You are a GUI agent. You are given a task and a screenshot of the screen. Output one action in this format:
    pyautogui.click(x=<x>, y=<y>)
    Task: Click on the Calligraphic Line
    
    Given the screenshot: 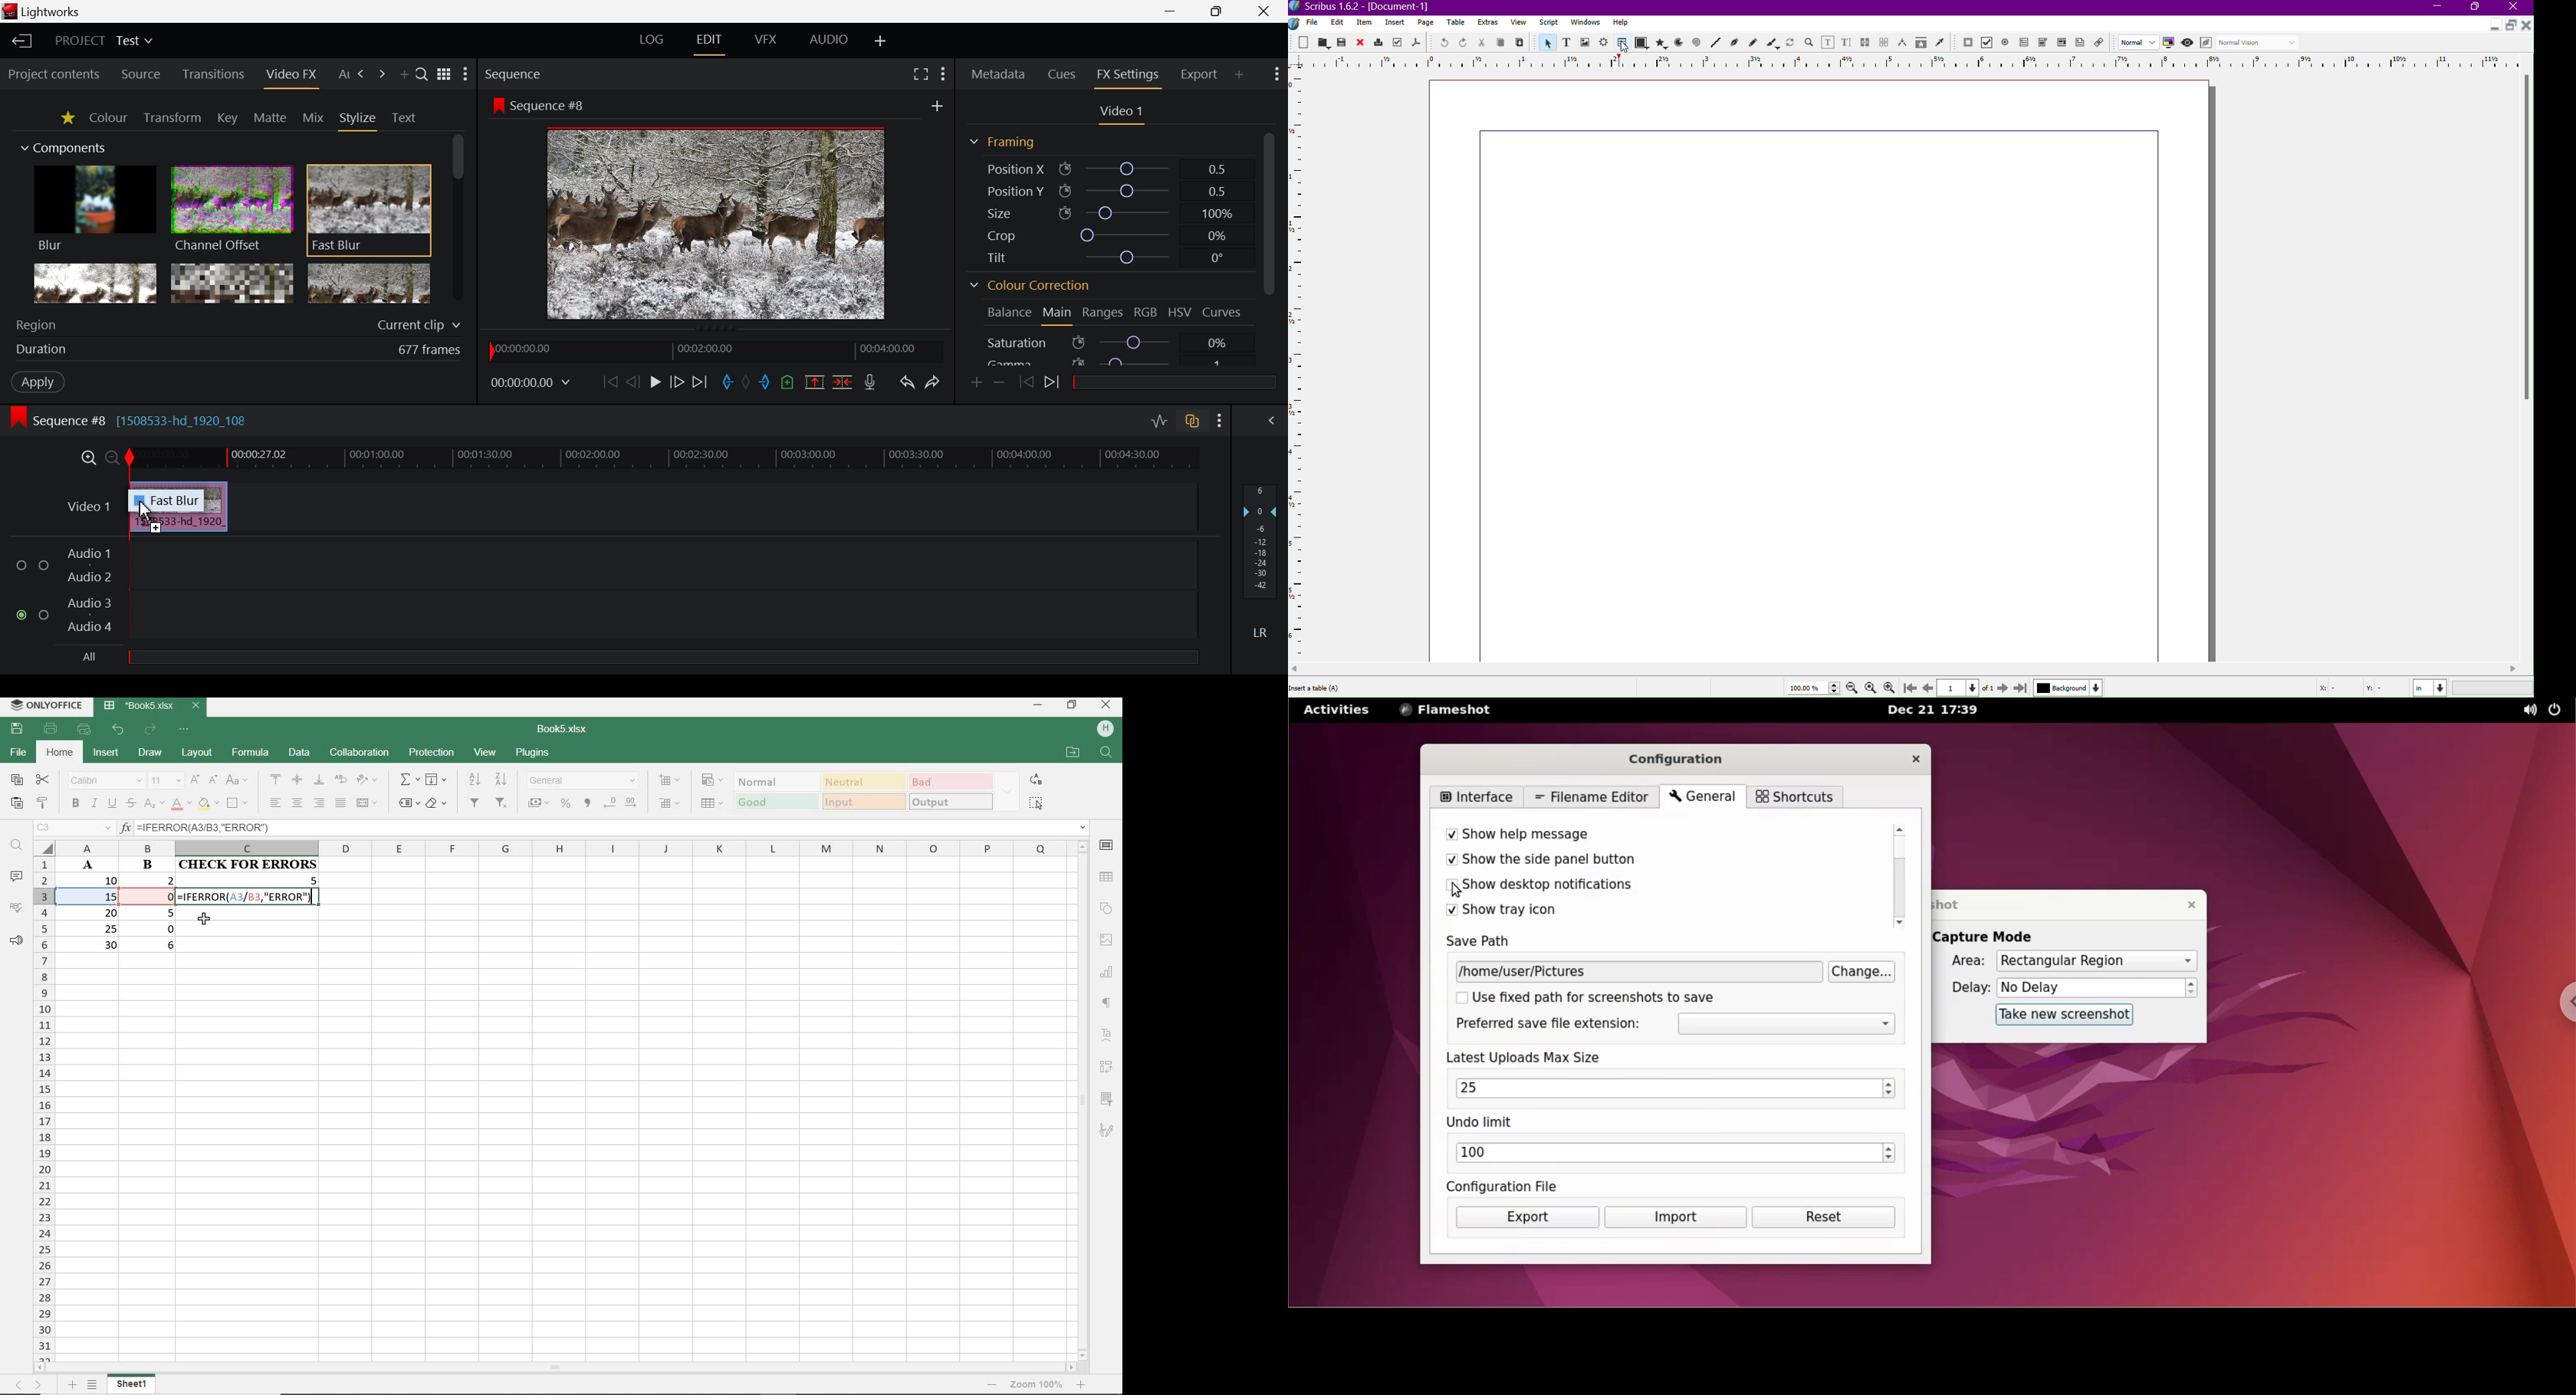 What is the action you would take?
    pyautogui.click(x=1772, y=42)
    